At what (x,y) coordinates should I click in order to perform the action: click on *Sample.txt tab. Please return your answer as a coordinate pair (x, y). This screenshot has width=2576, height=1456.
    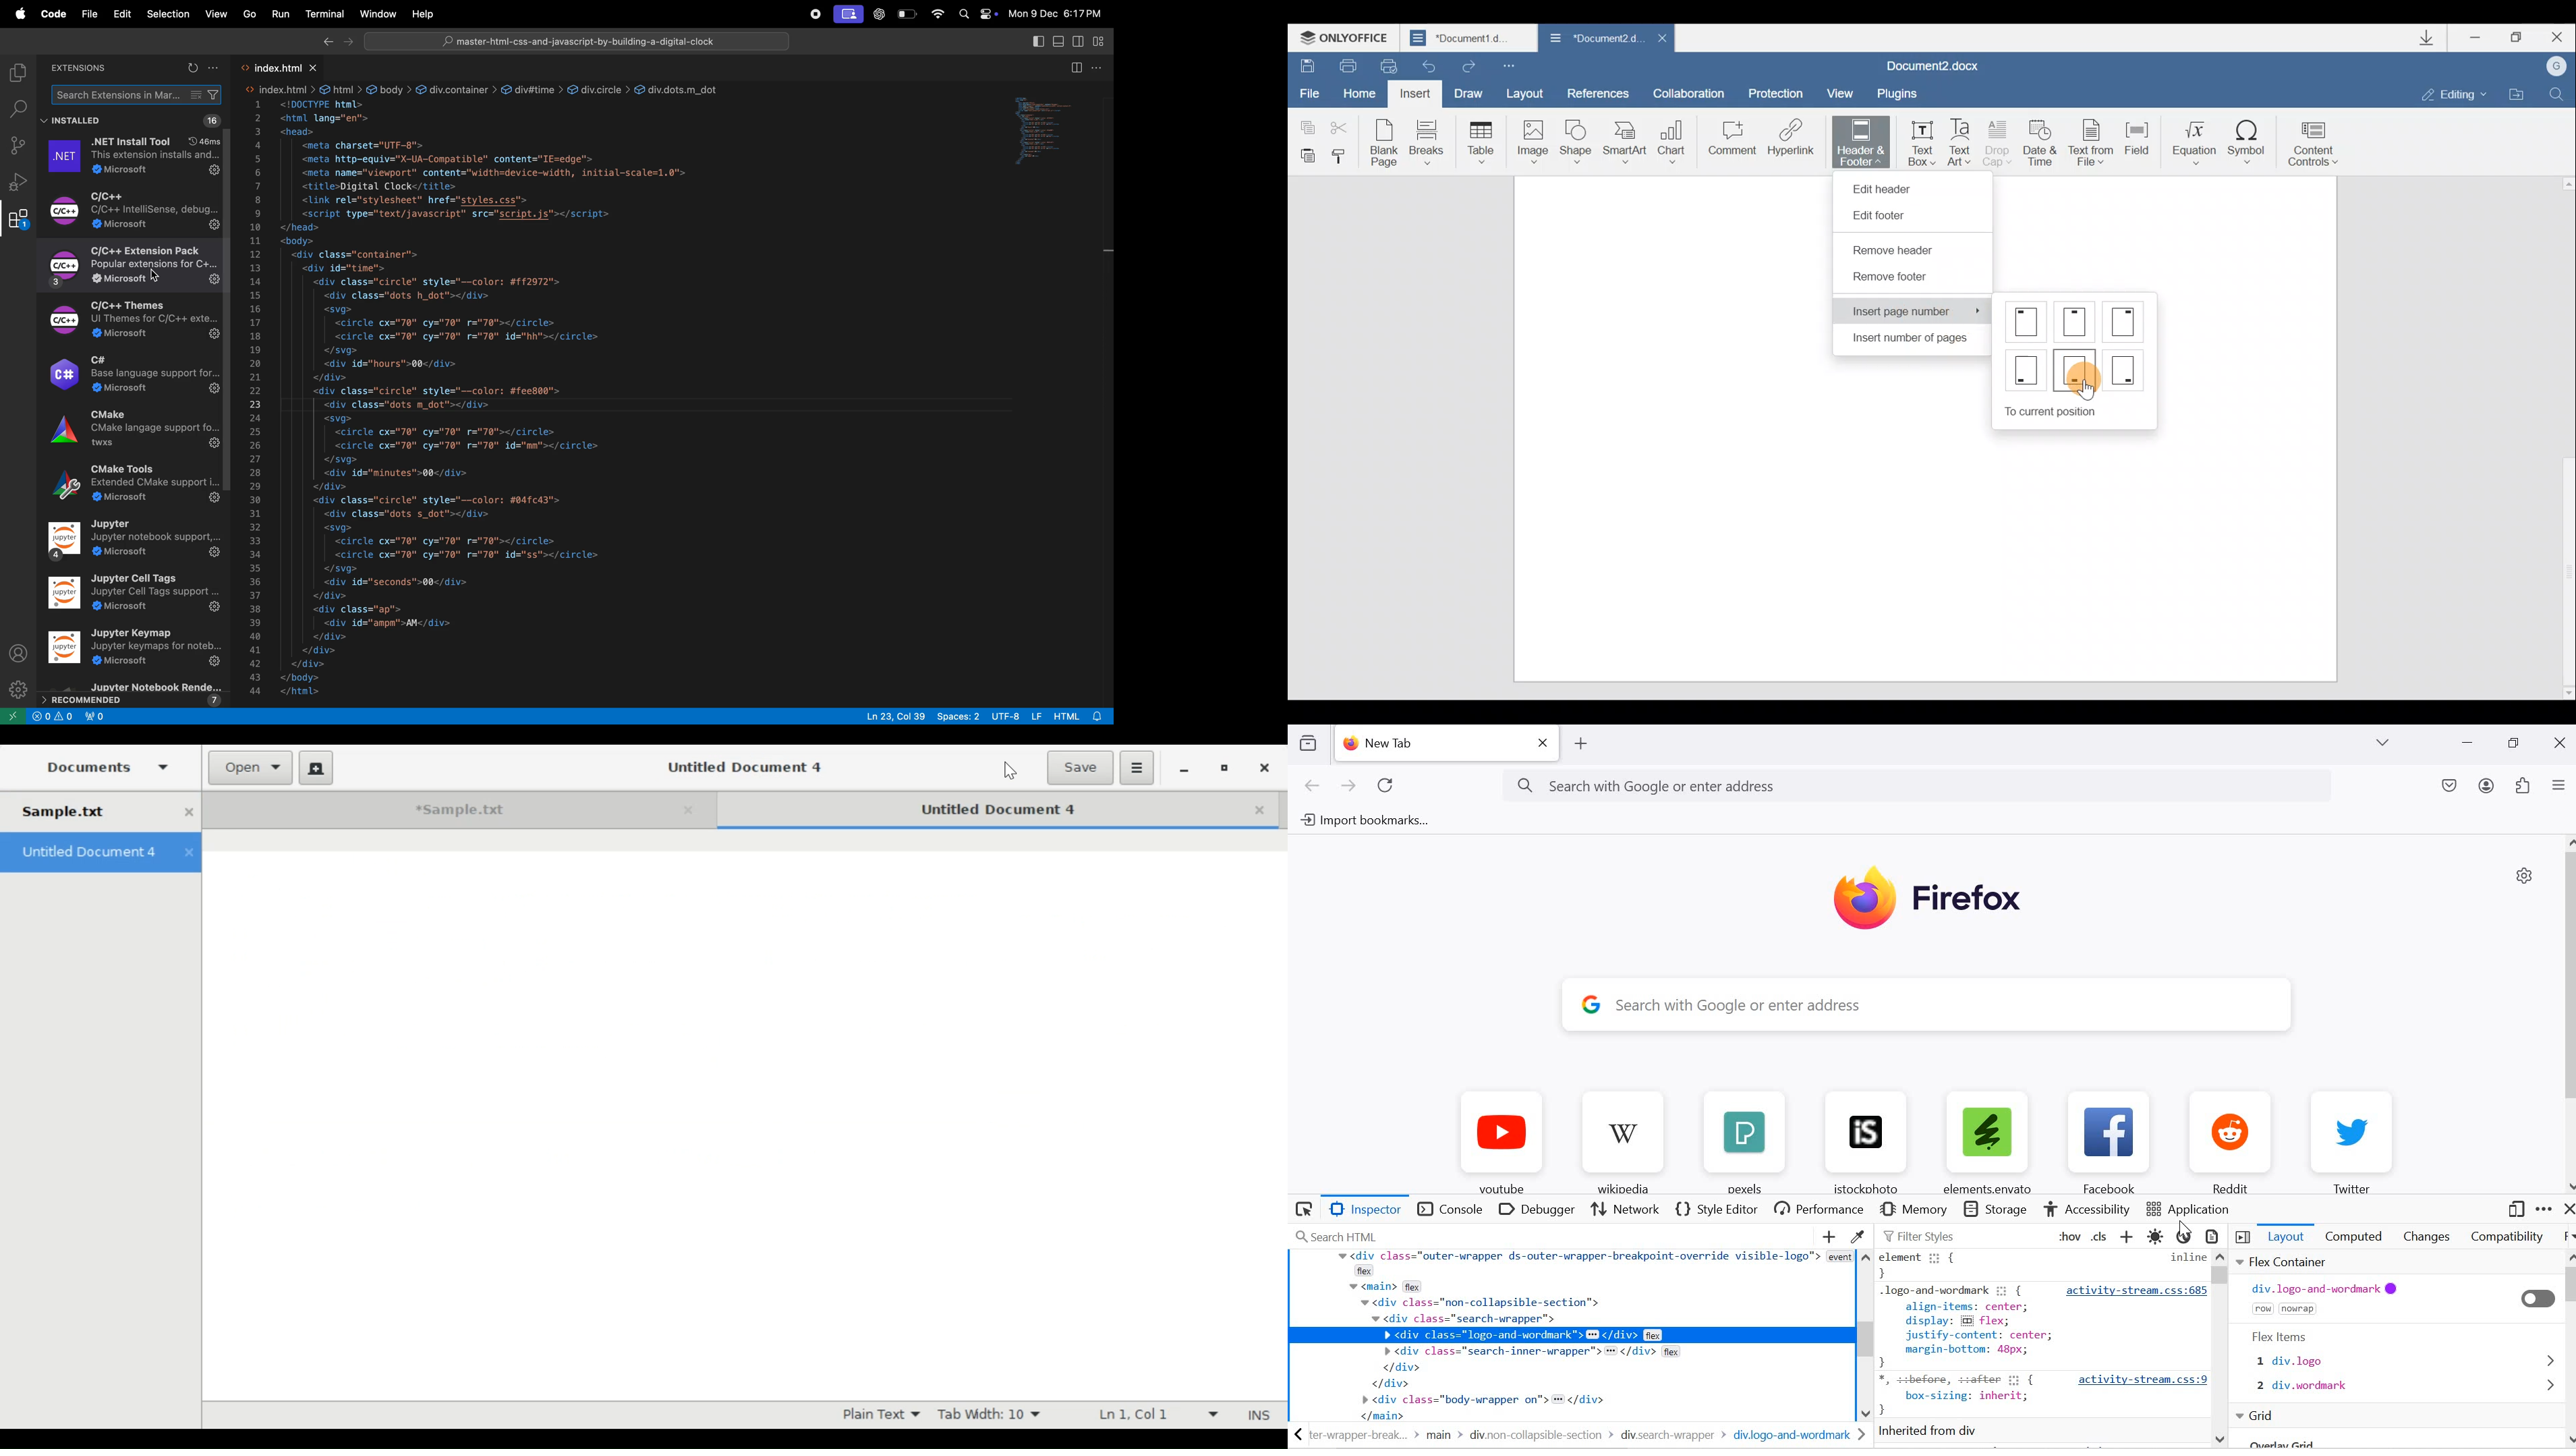
    Looking at the image, I should click on (441, 810).